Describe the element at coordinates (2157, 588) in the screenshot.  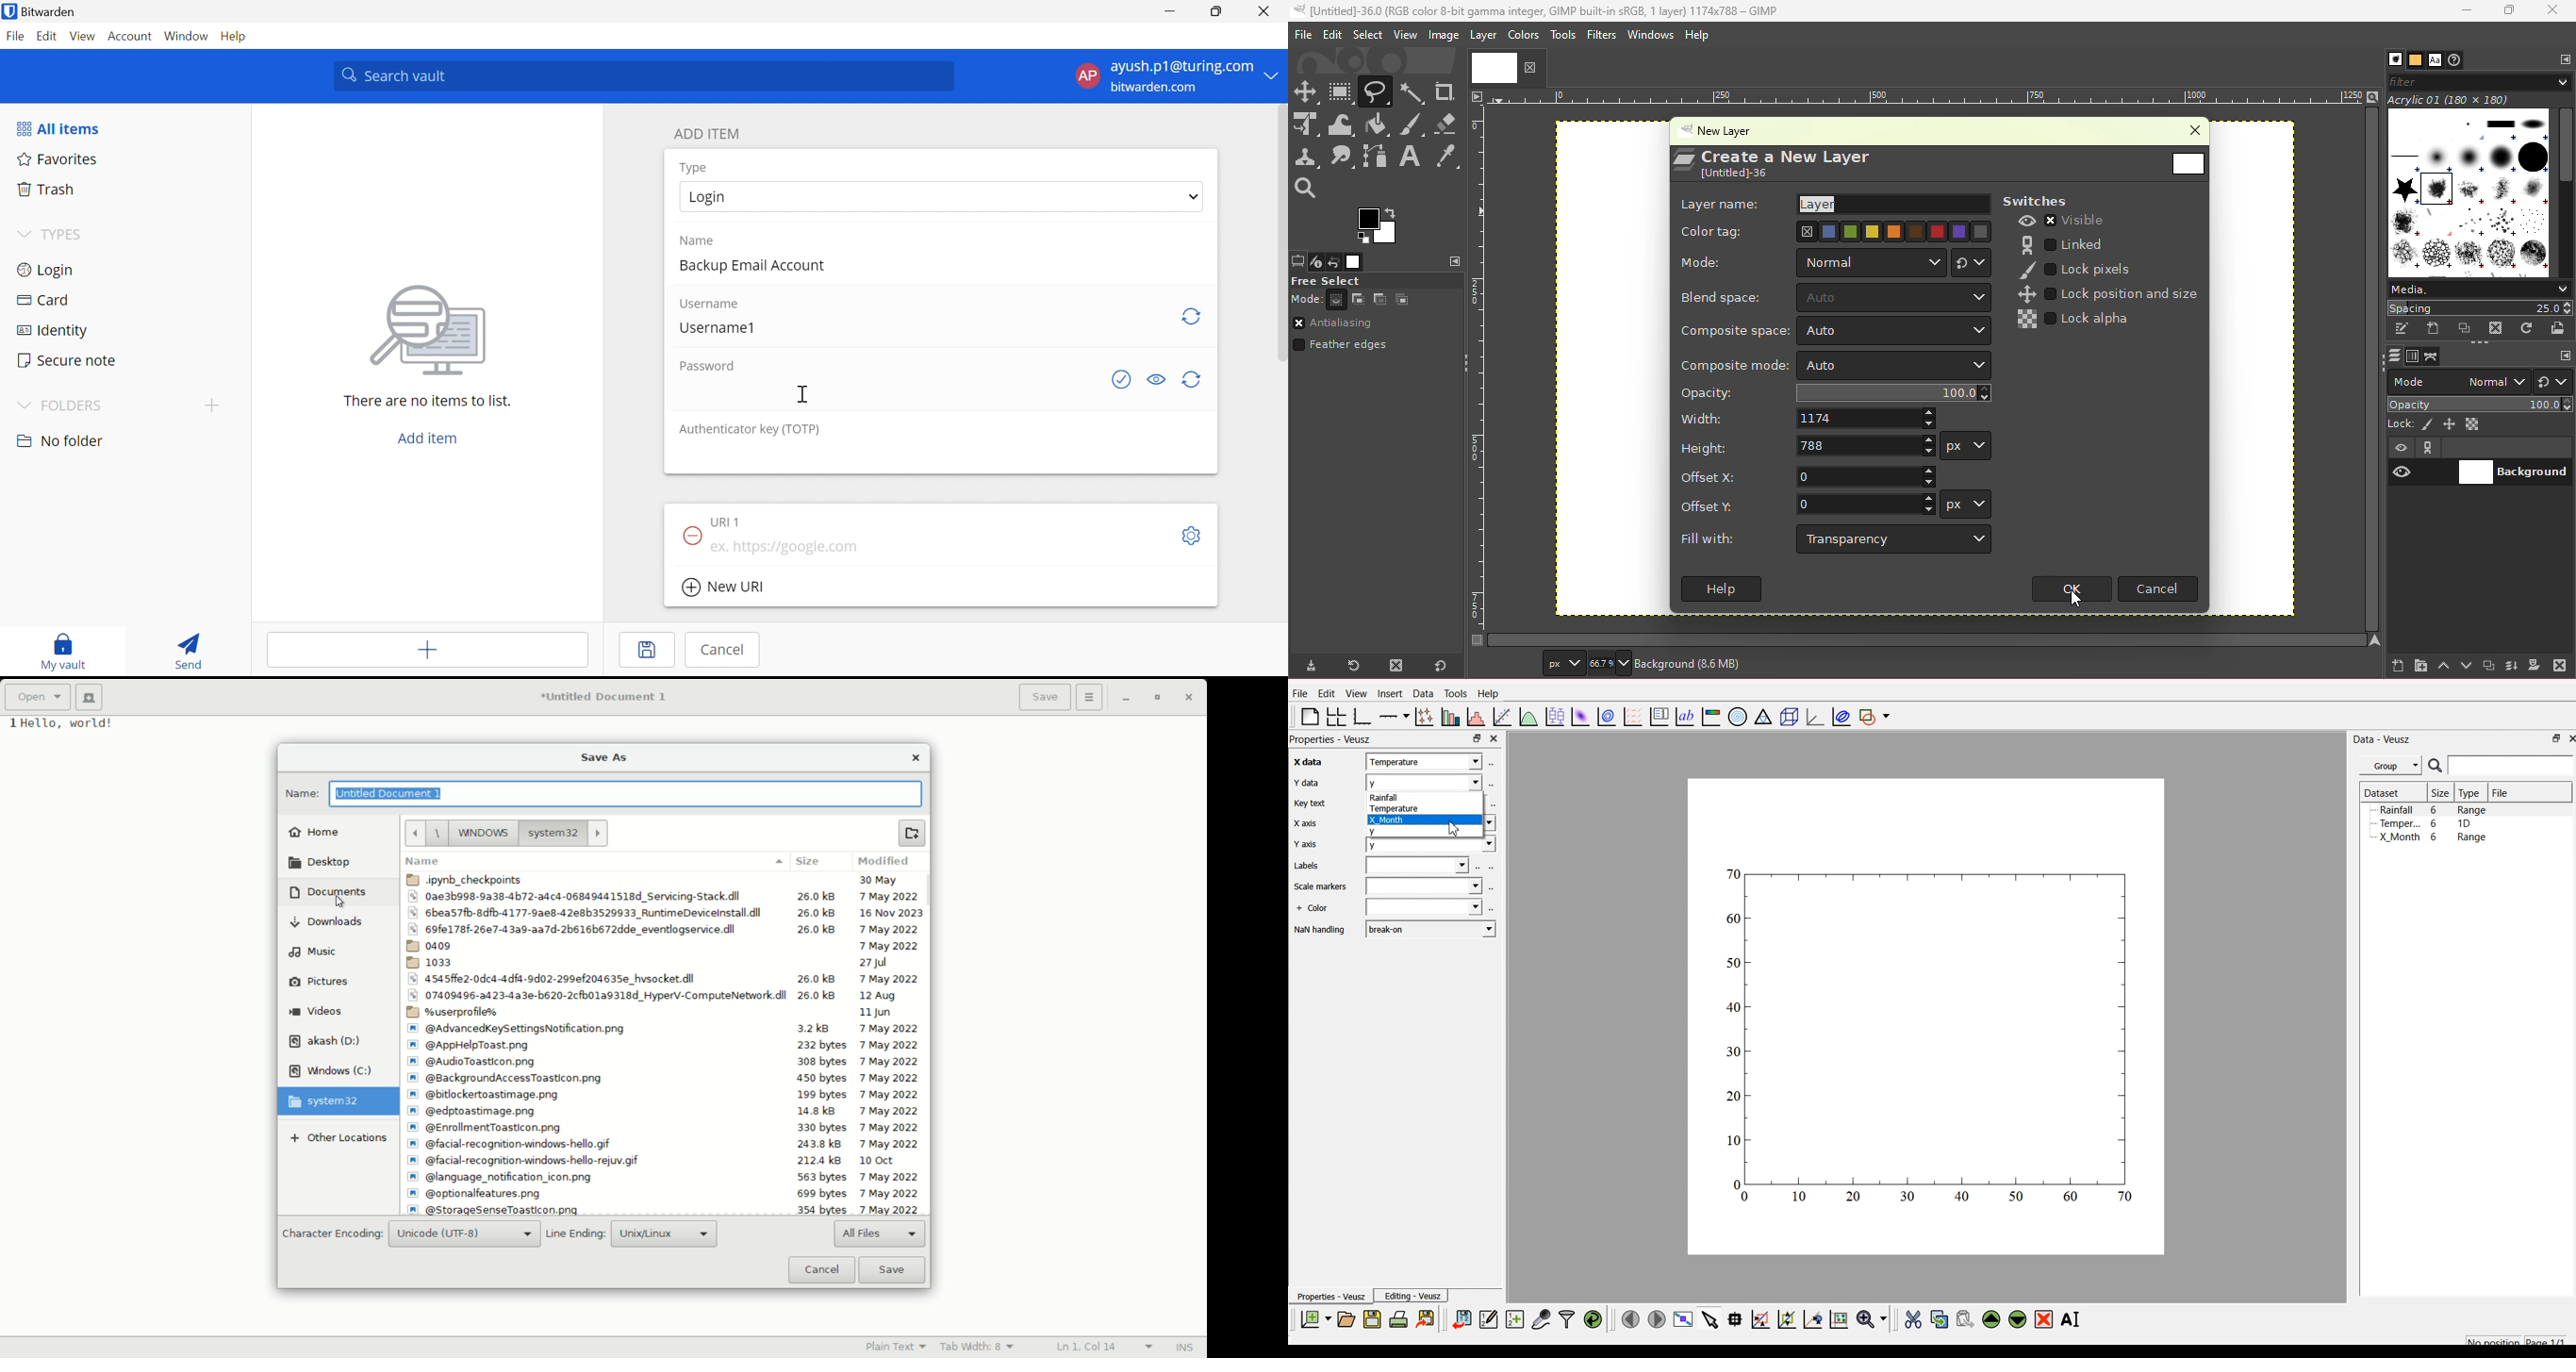
I see `Cancel` at that location.